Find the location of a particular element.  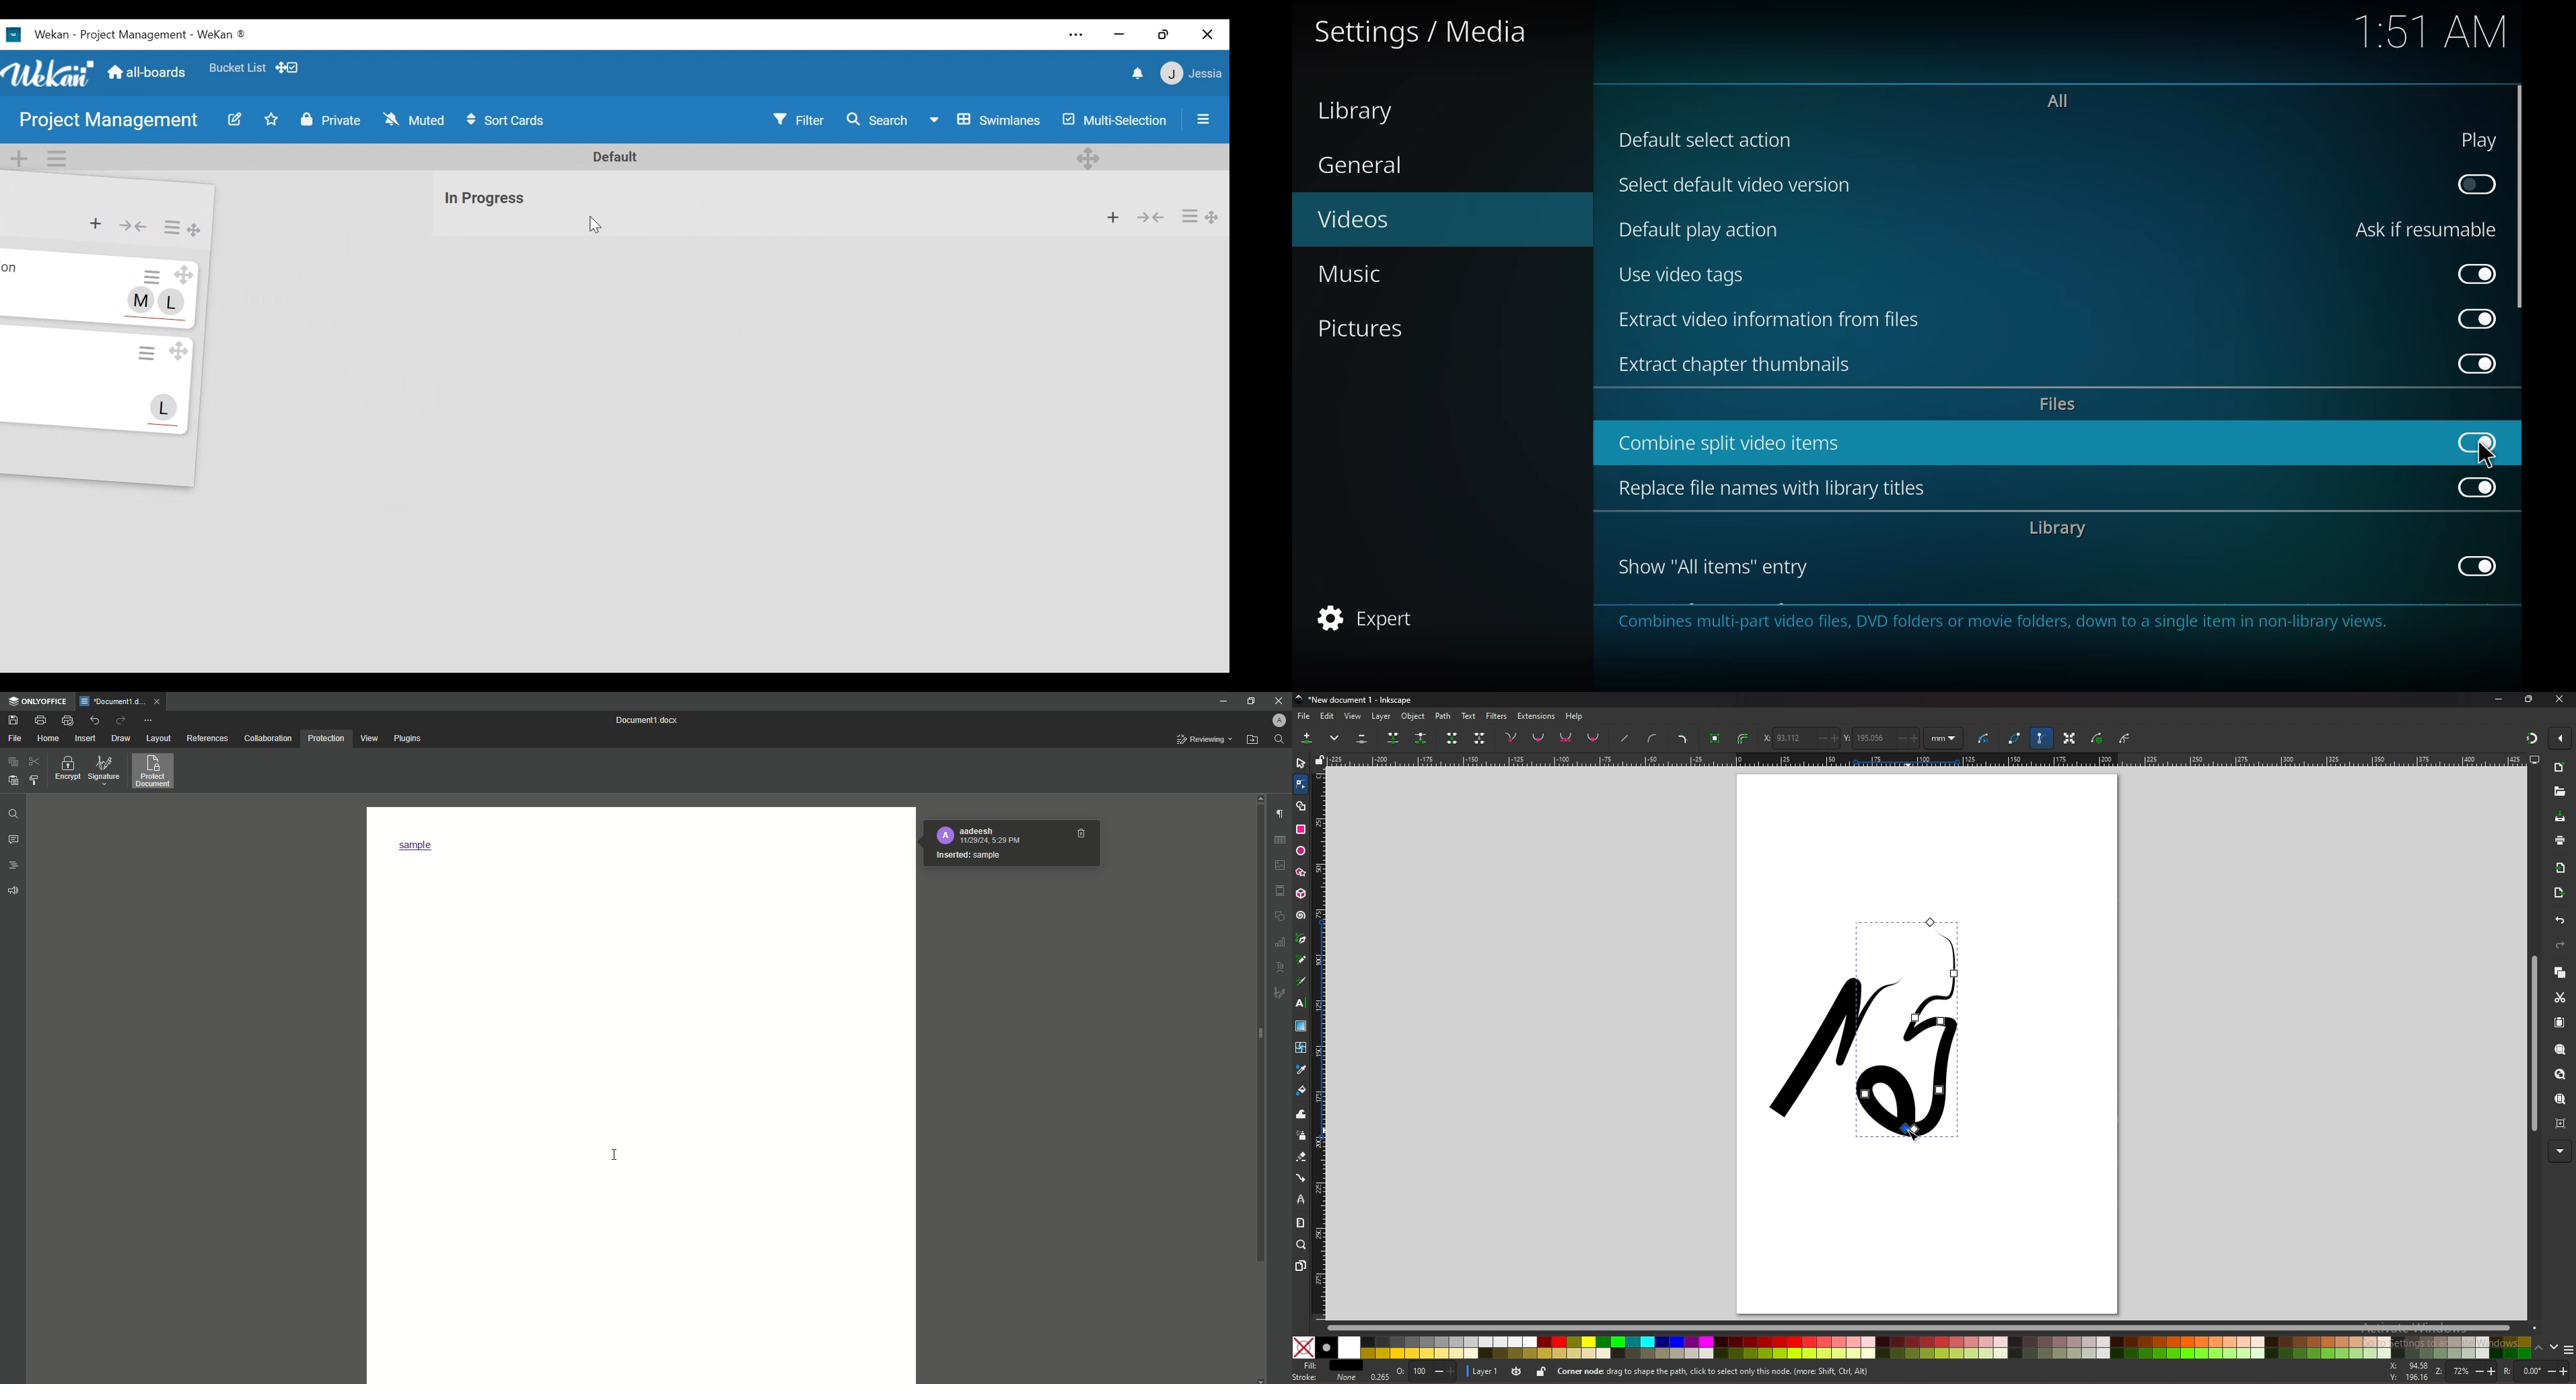

scroll up is located at coordinates (1260, 798).